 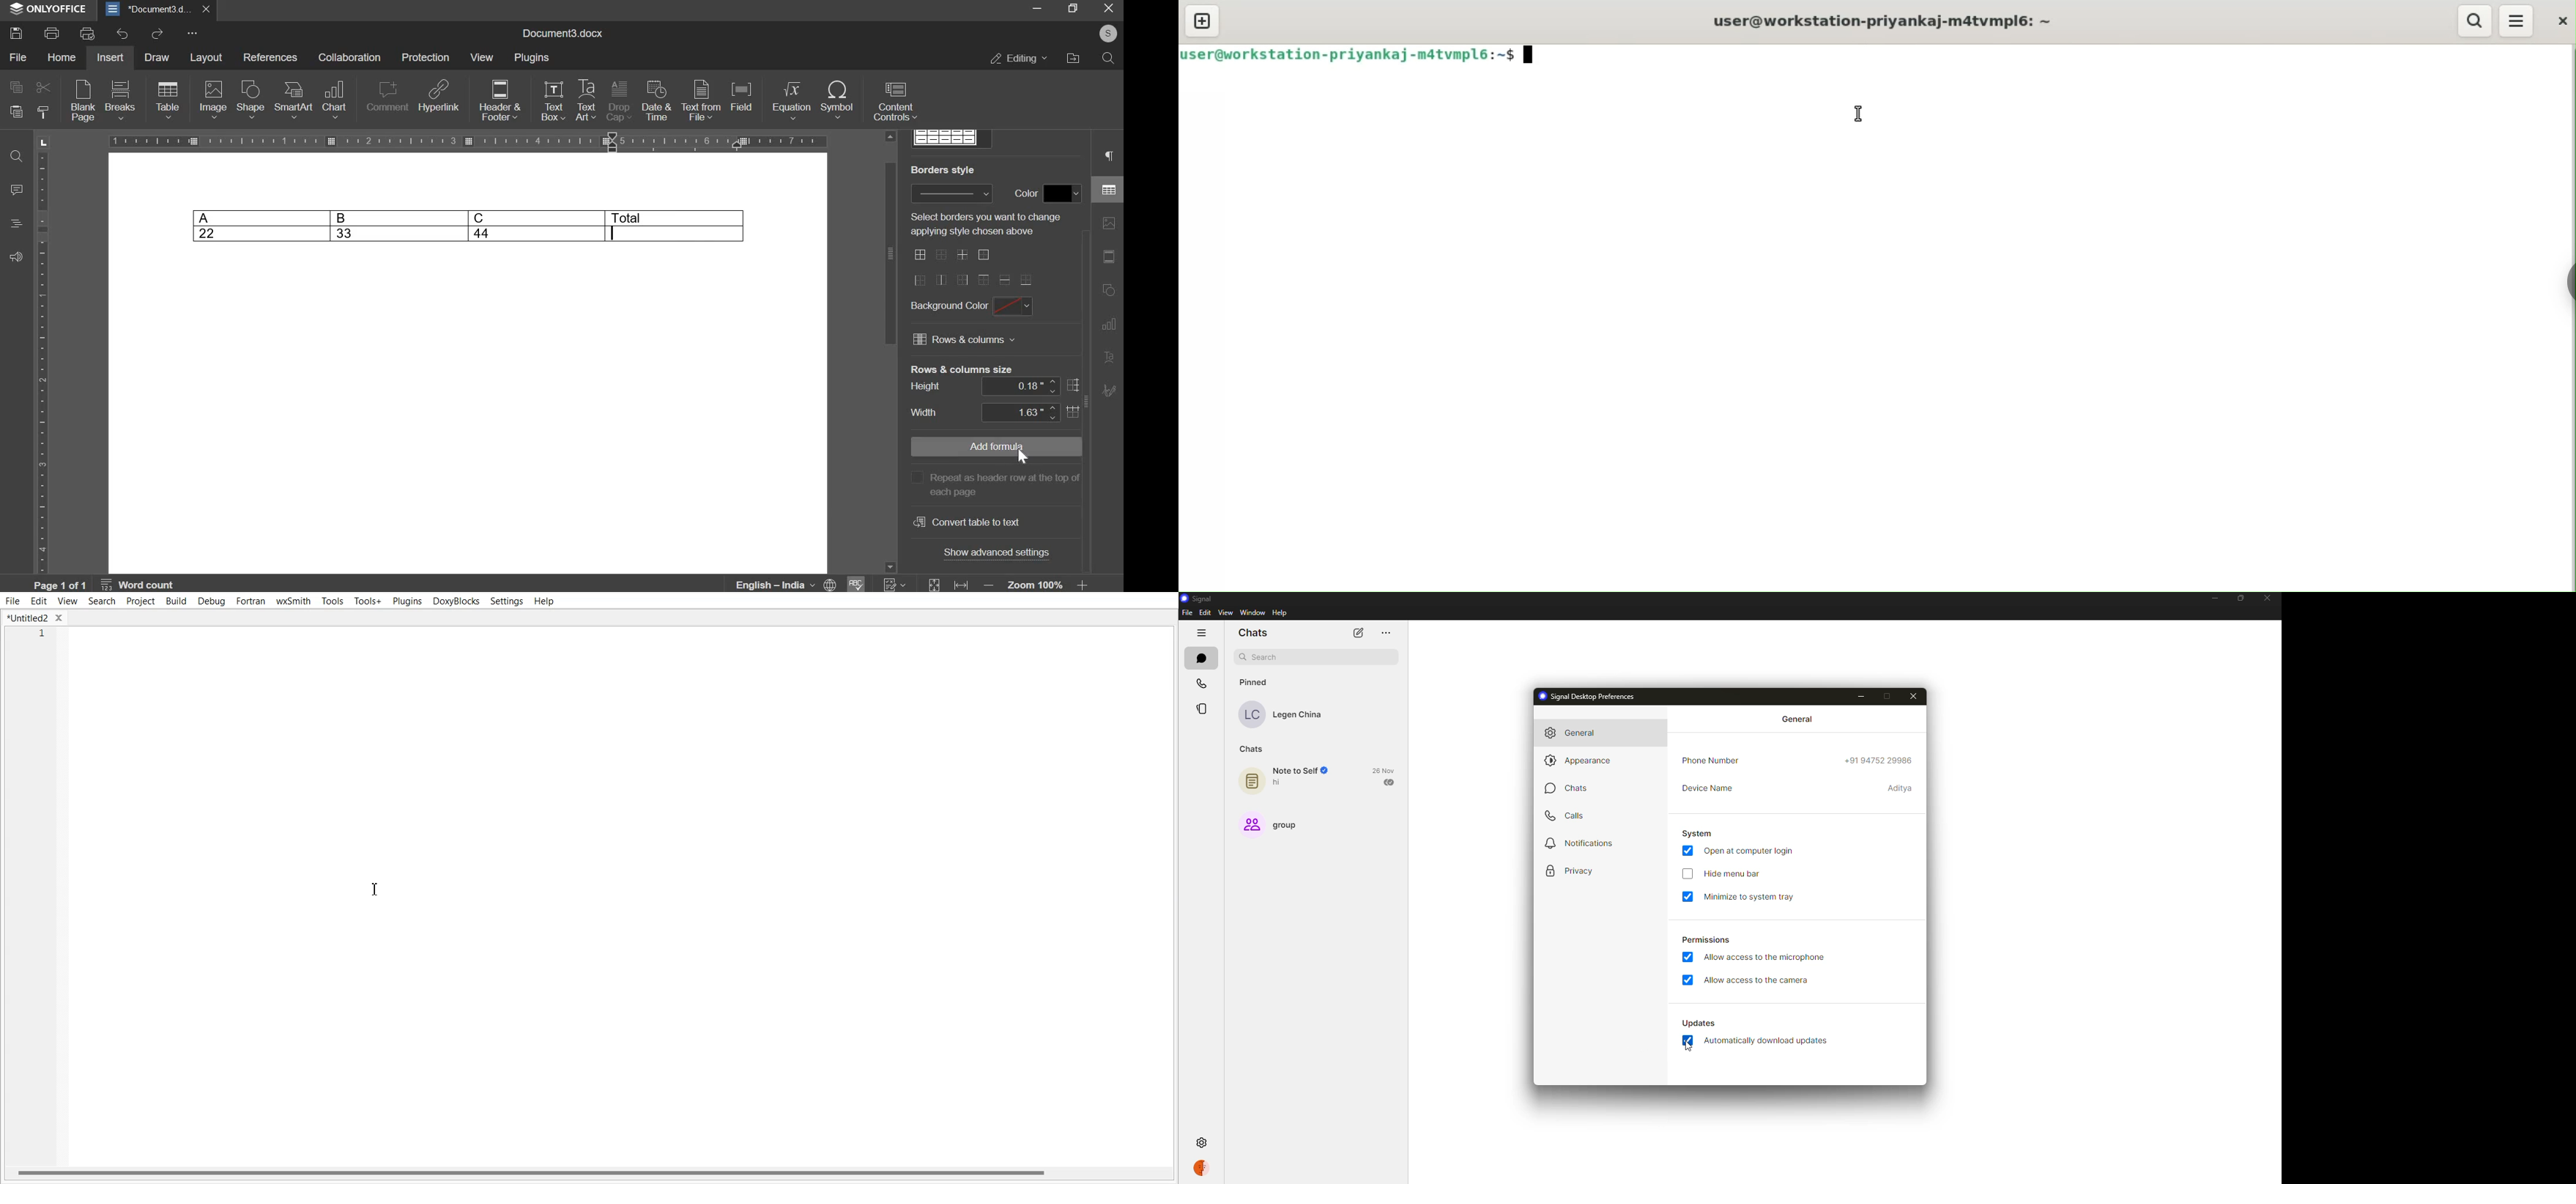 I want to click on Folder, so click(x=36, y=617).